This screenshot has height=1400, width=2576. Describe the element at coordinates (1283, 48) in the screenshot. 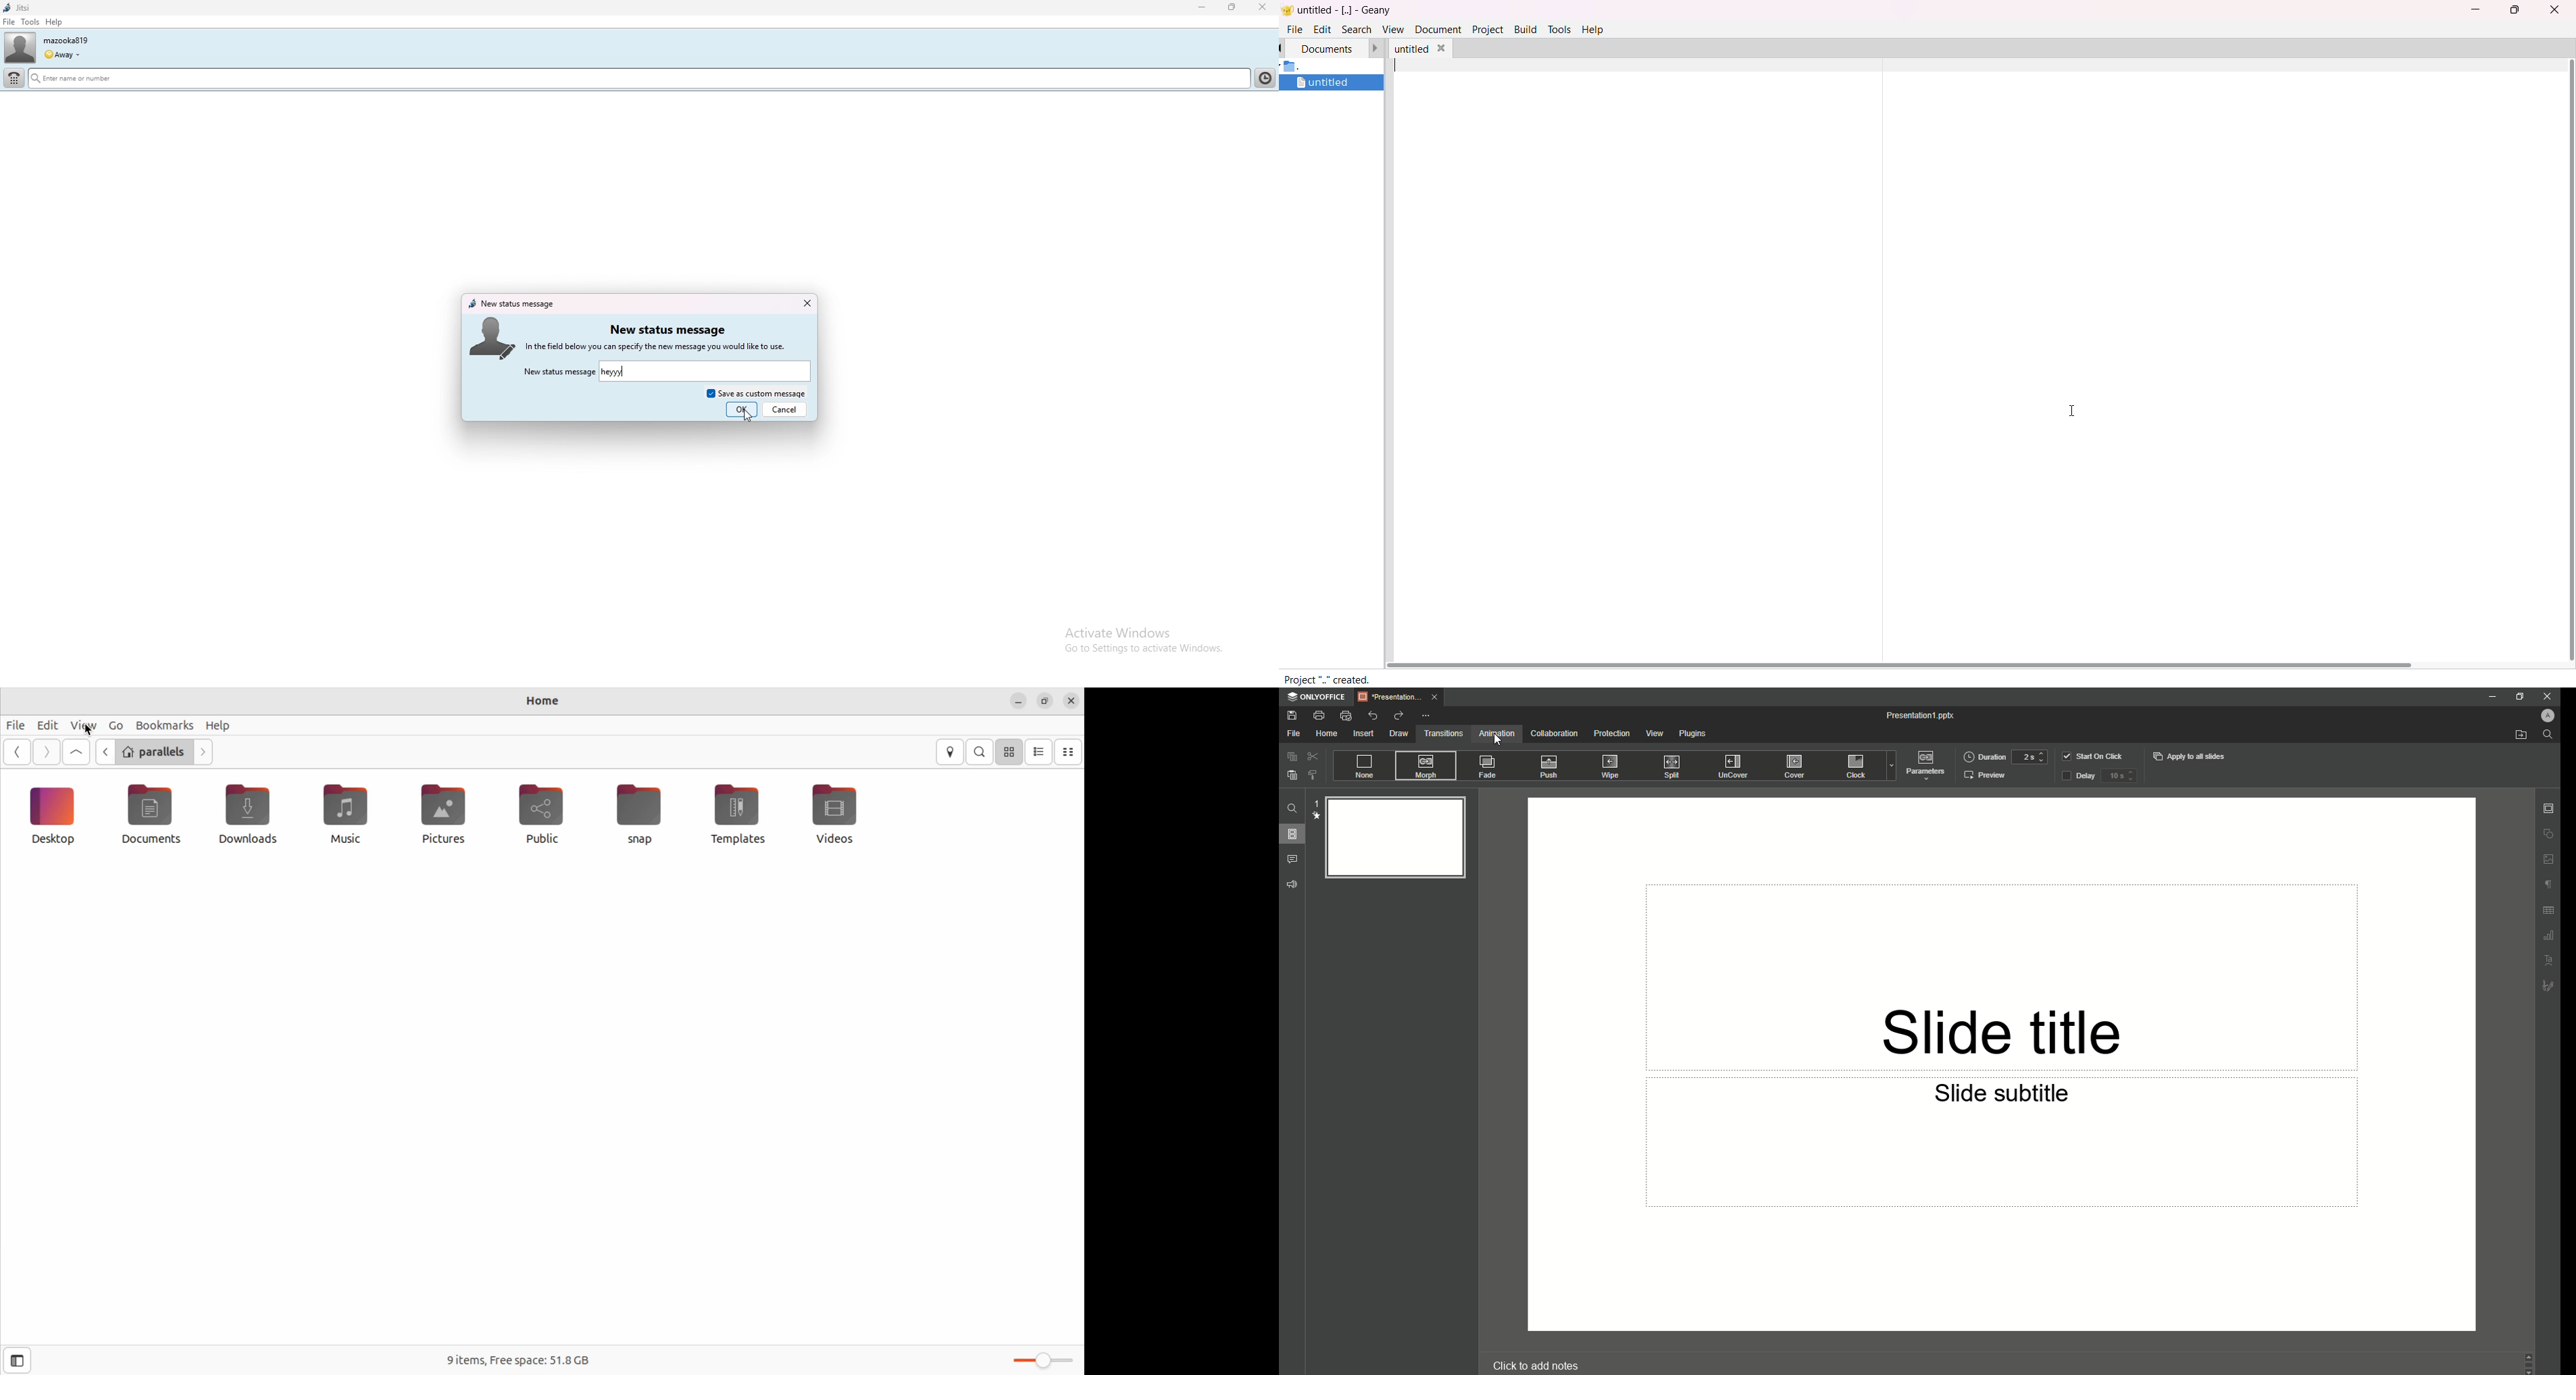

I see `back` at that location.